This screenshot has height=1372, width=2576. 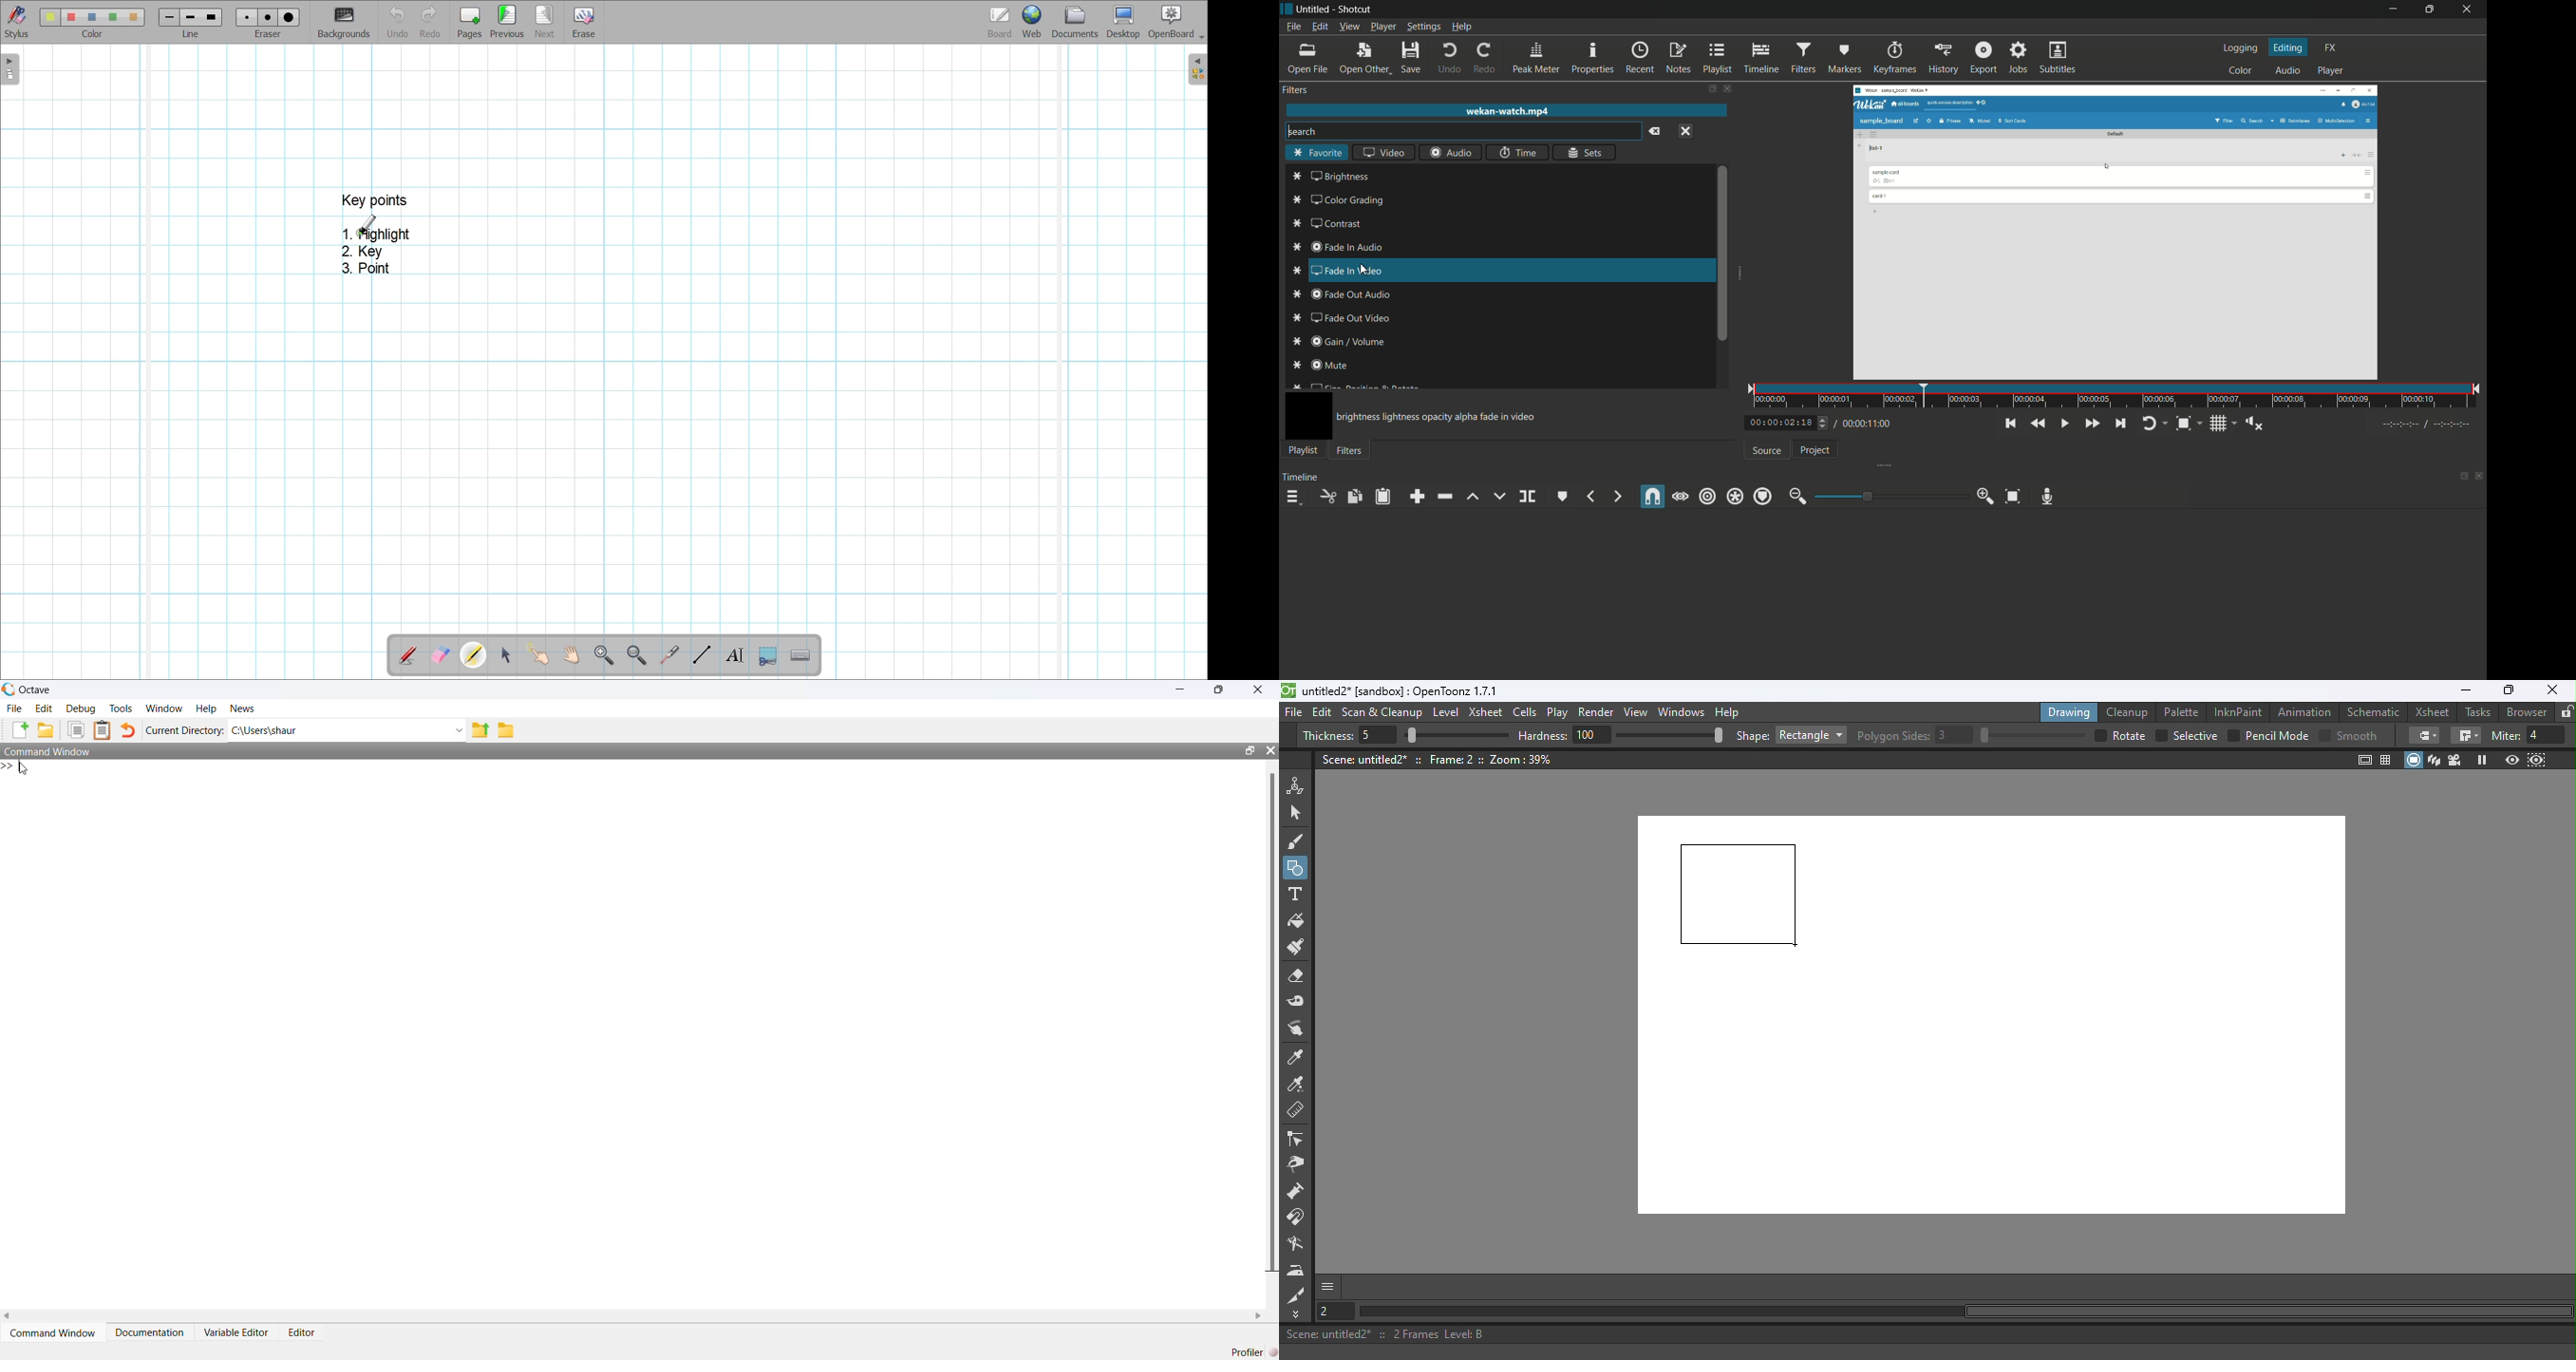 I want to click on Variable Editor, so click(x=237, y=1333).